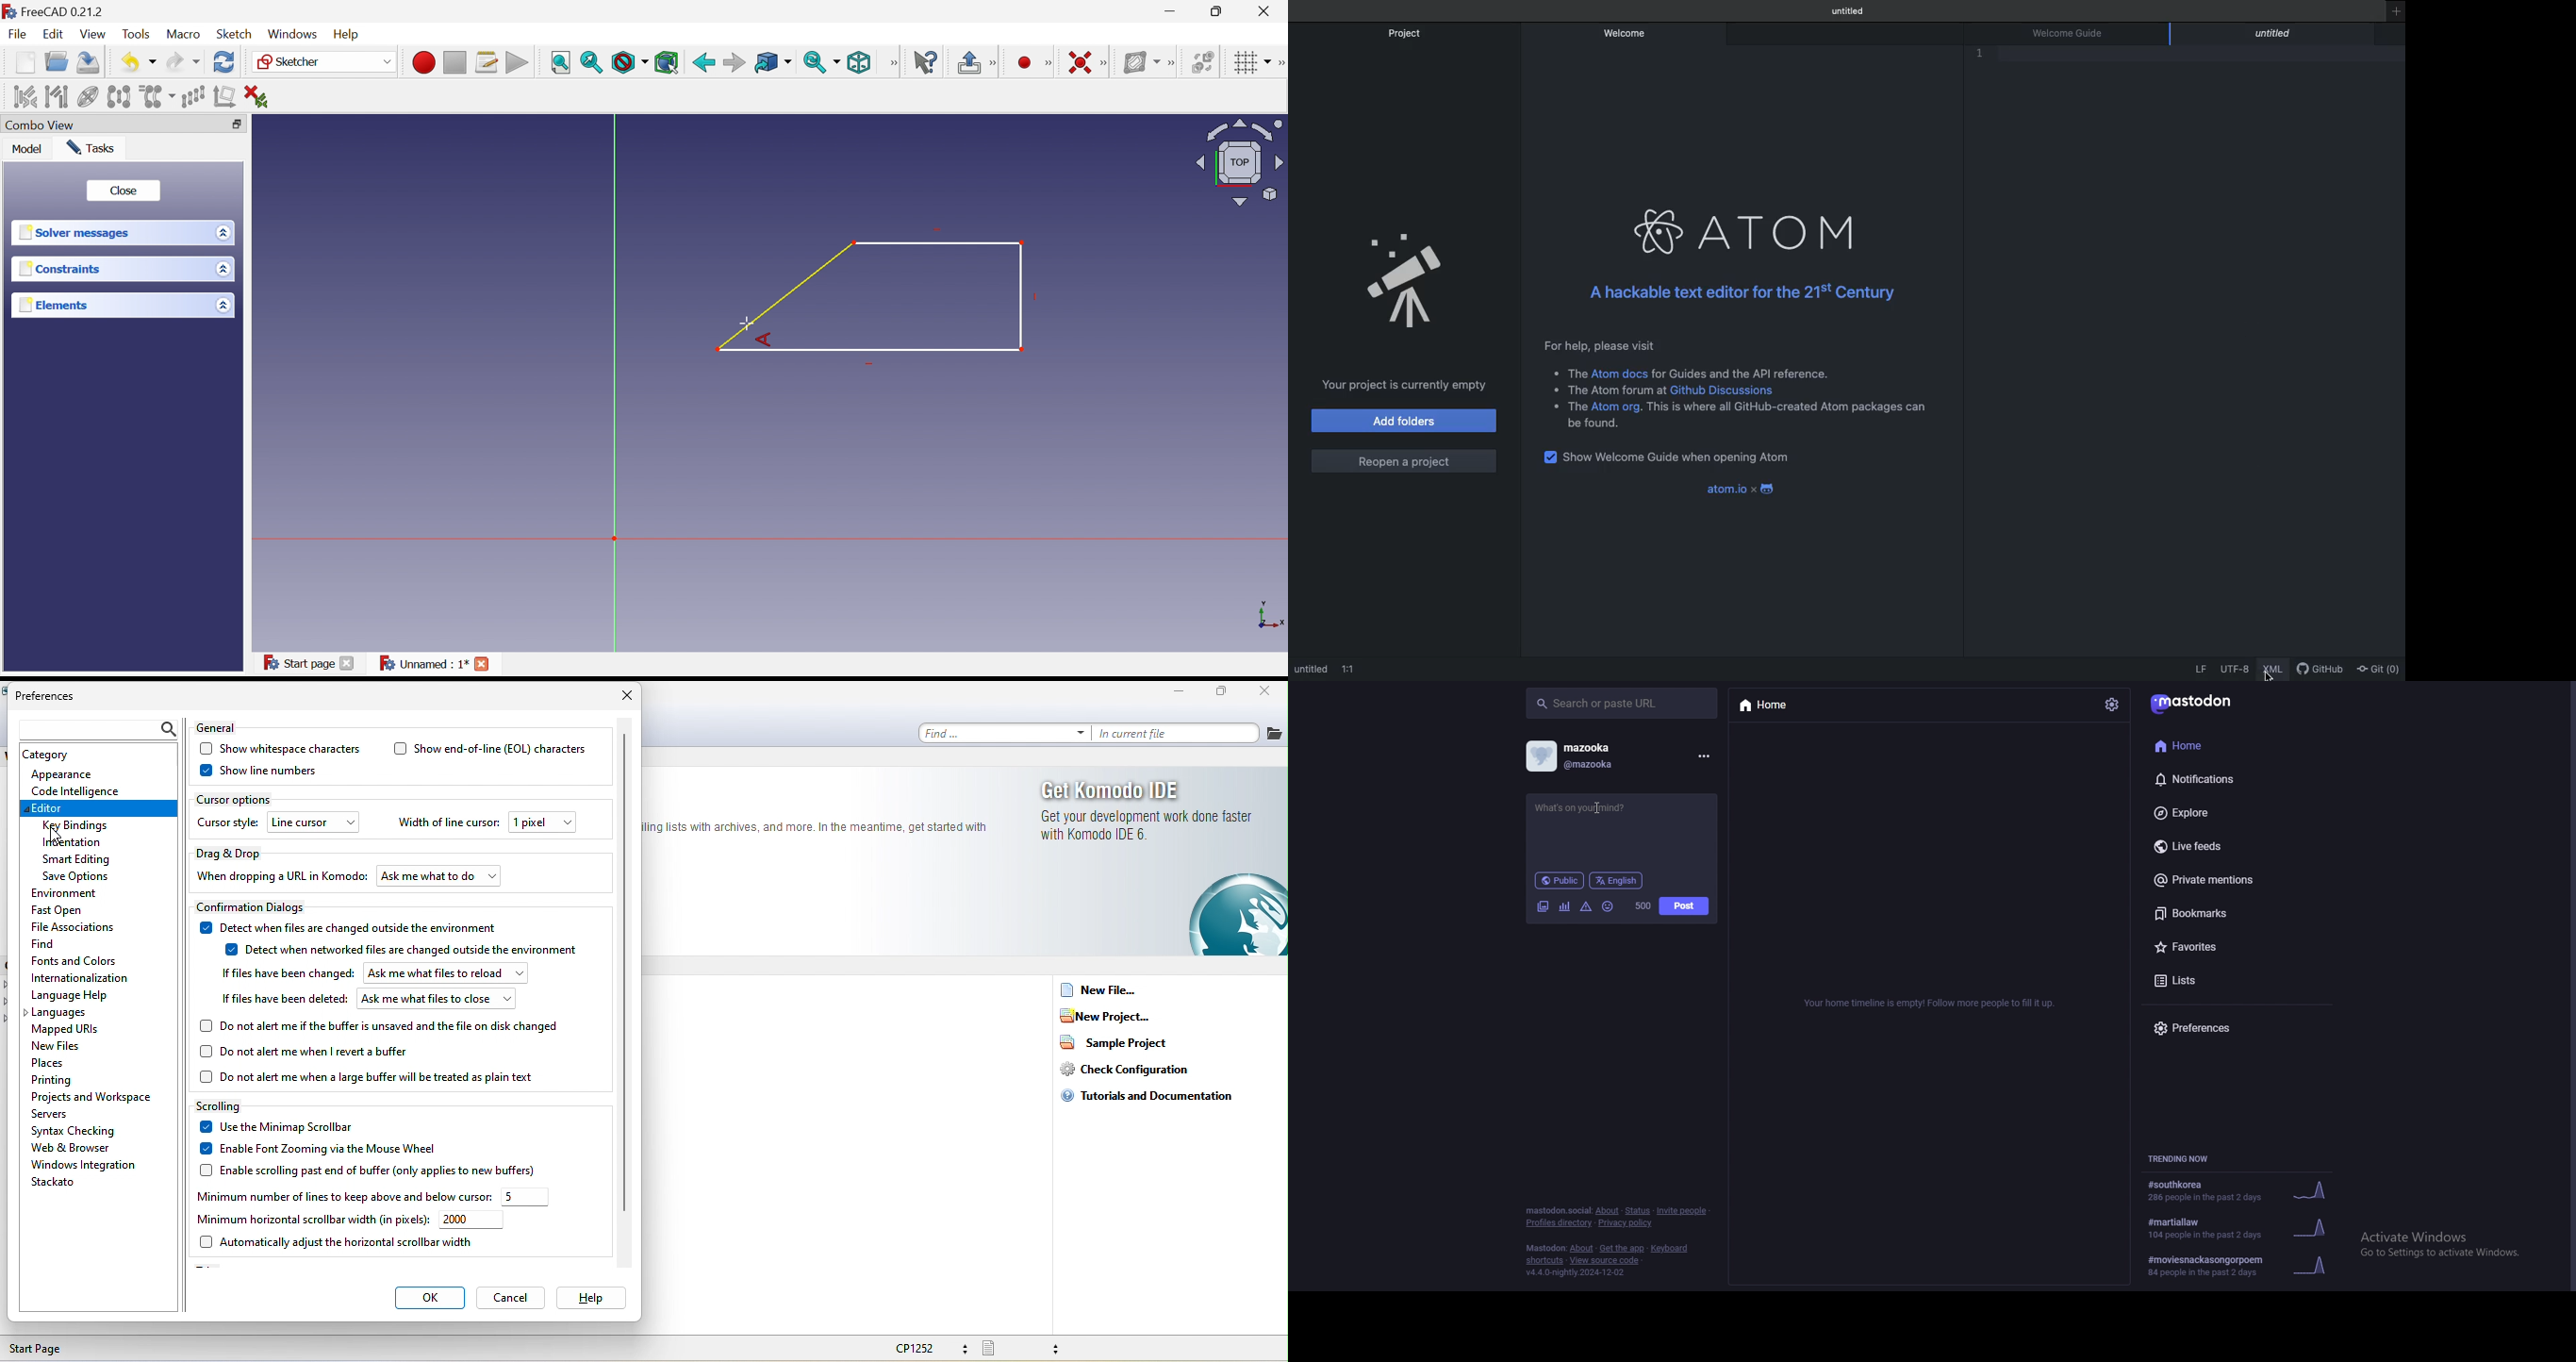  Describe the element at coordinates (1075, 60) in the screenshot. I see `Constraint Horizontally` at that location.